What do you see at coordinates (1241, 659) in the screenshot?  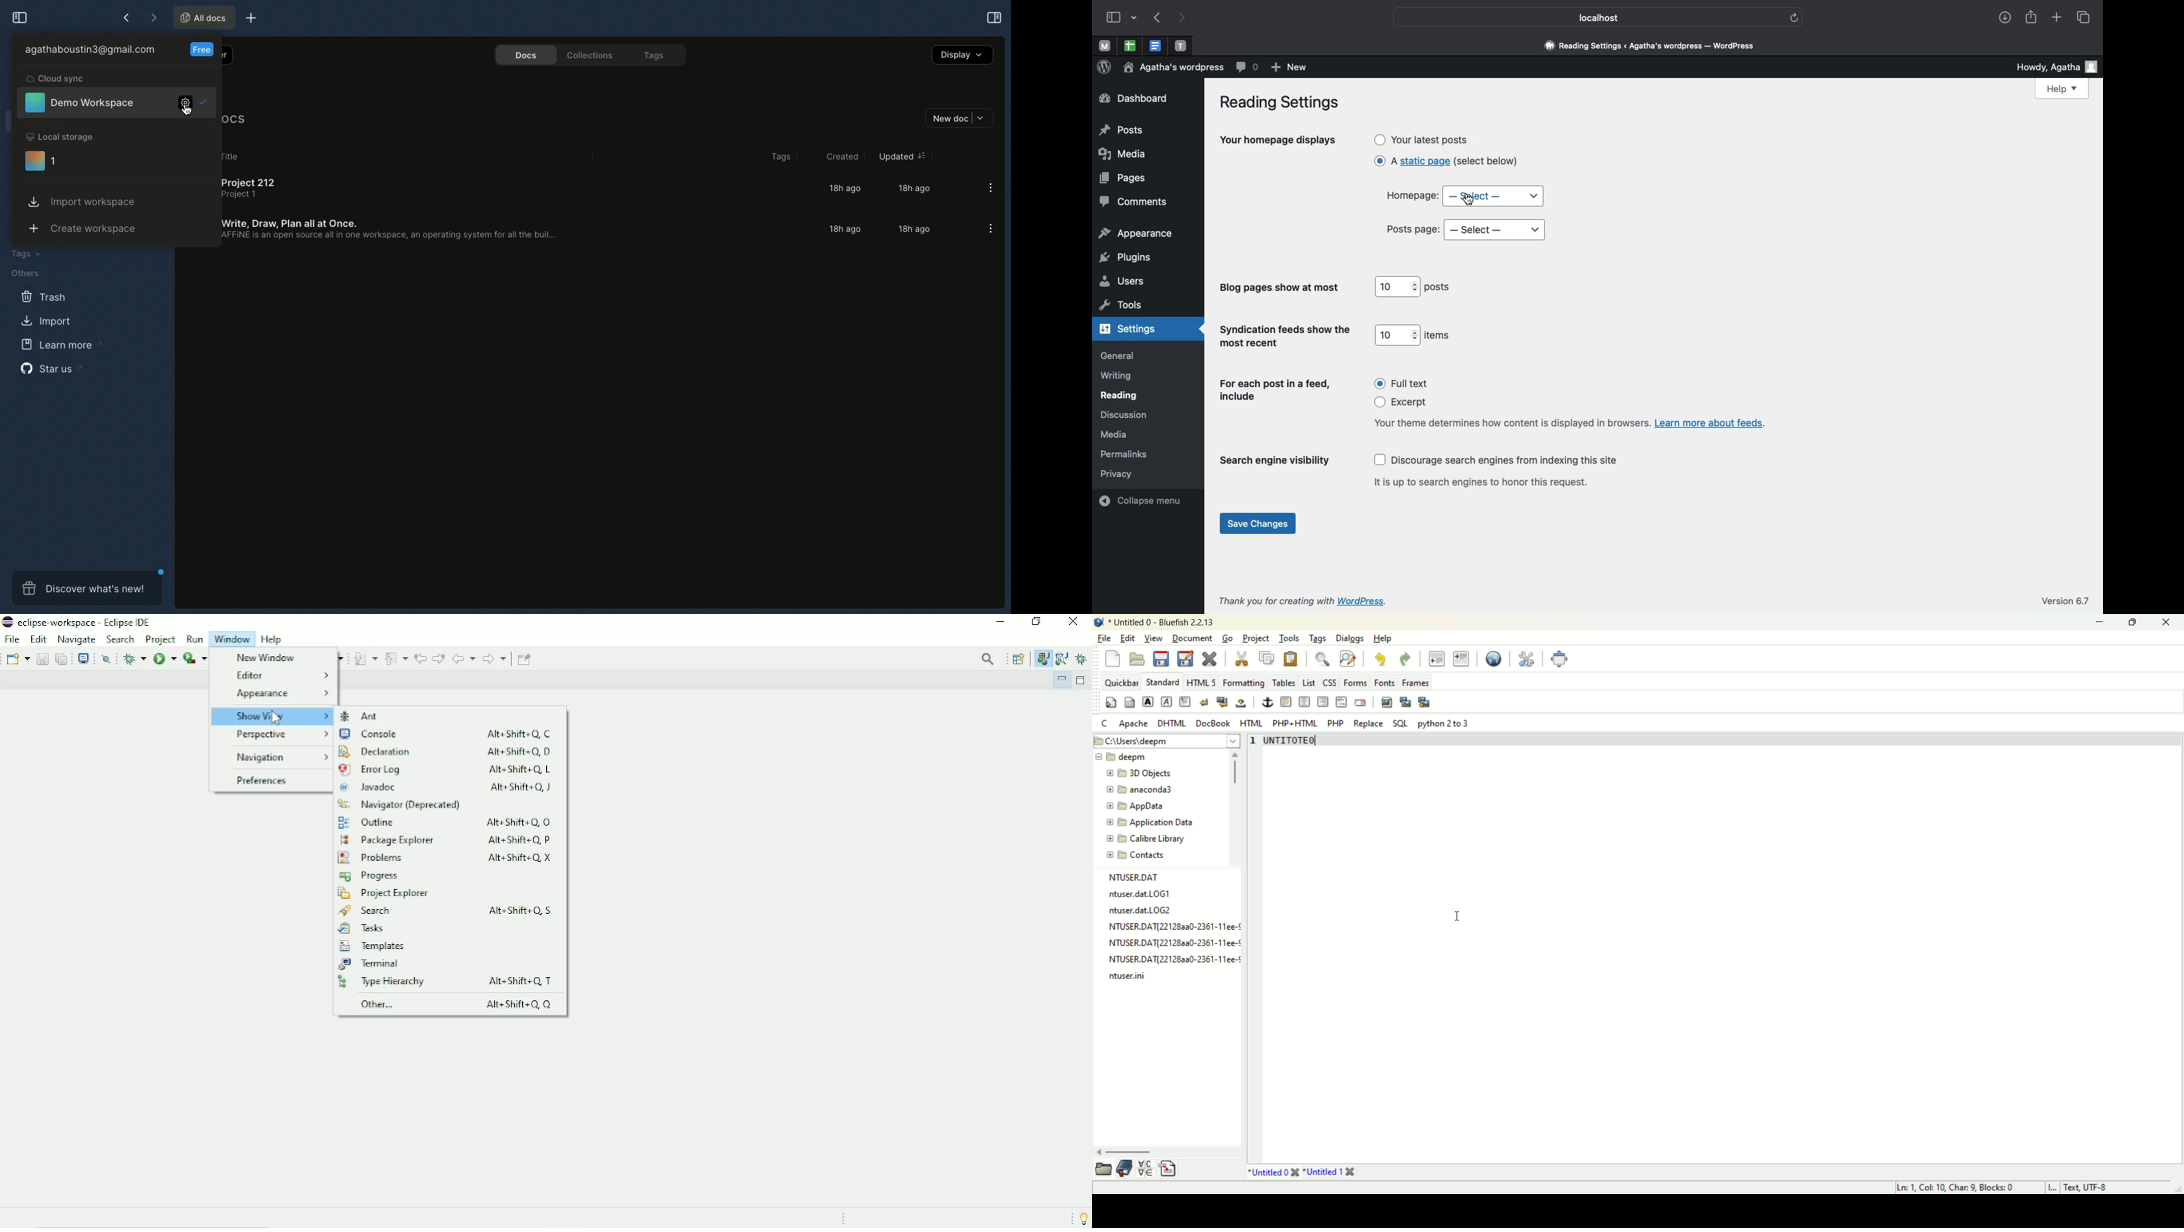 I see `cut` at bounding box center [1241, 659].